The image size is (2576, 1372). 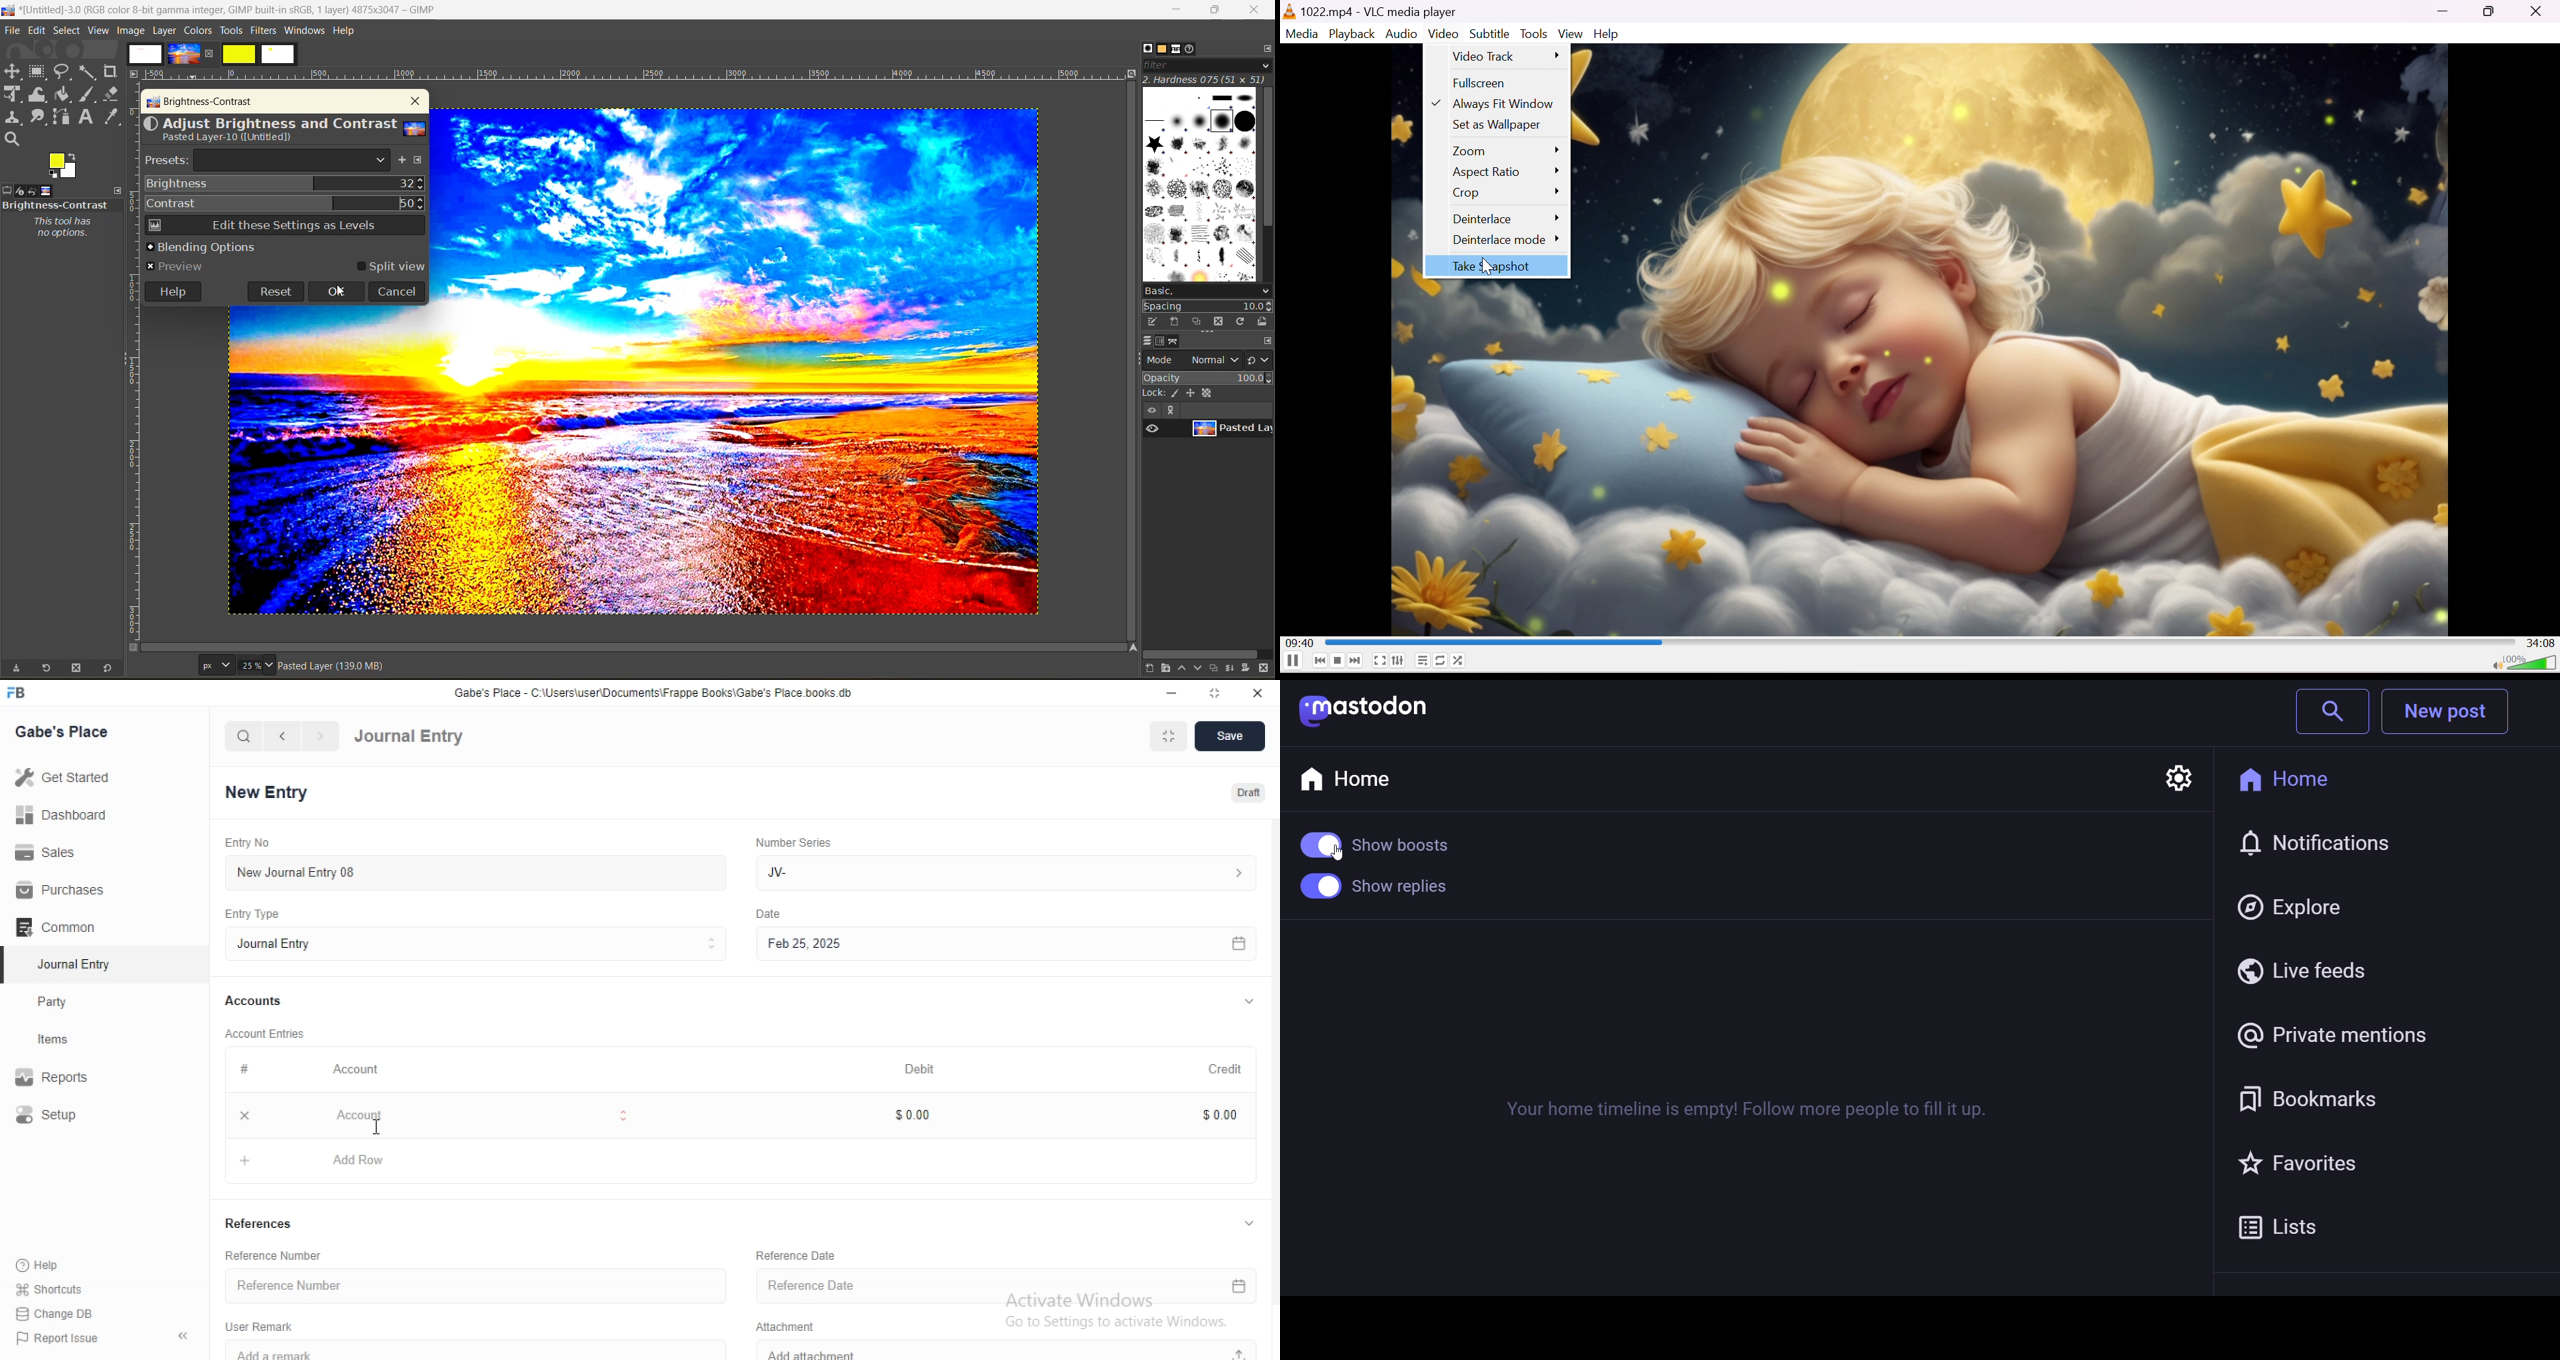 What do you see at coordinates (1335, 856) in the screenshot?
I see `Cursor` at bounding box center [1335, 856].